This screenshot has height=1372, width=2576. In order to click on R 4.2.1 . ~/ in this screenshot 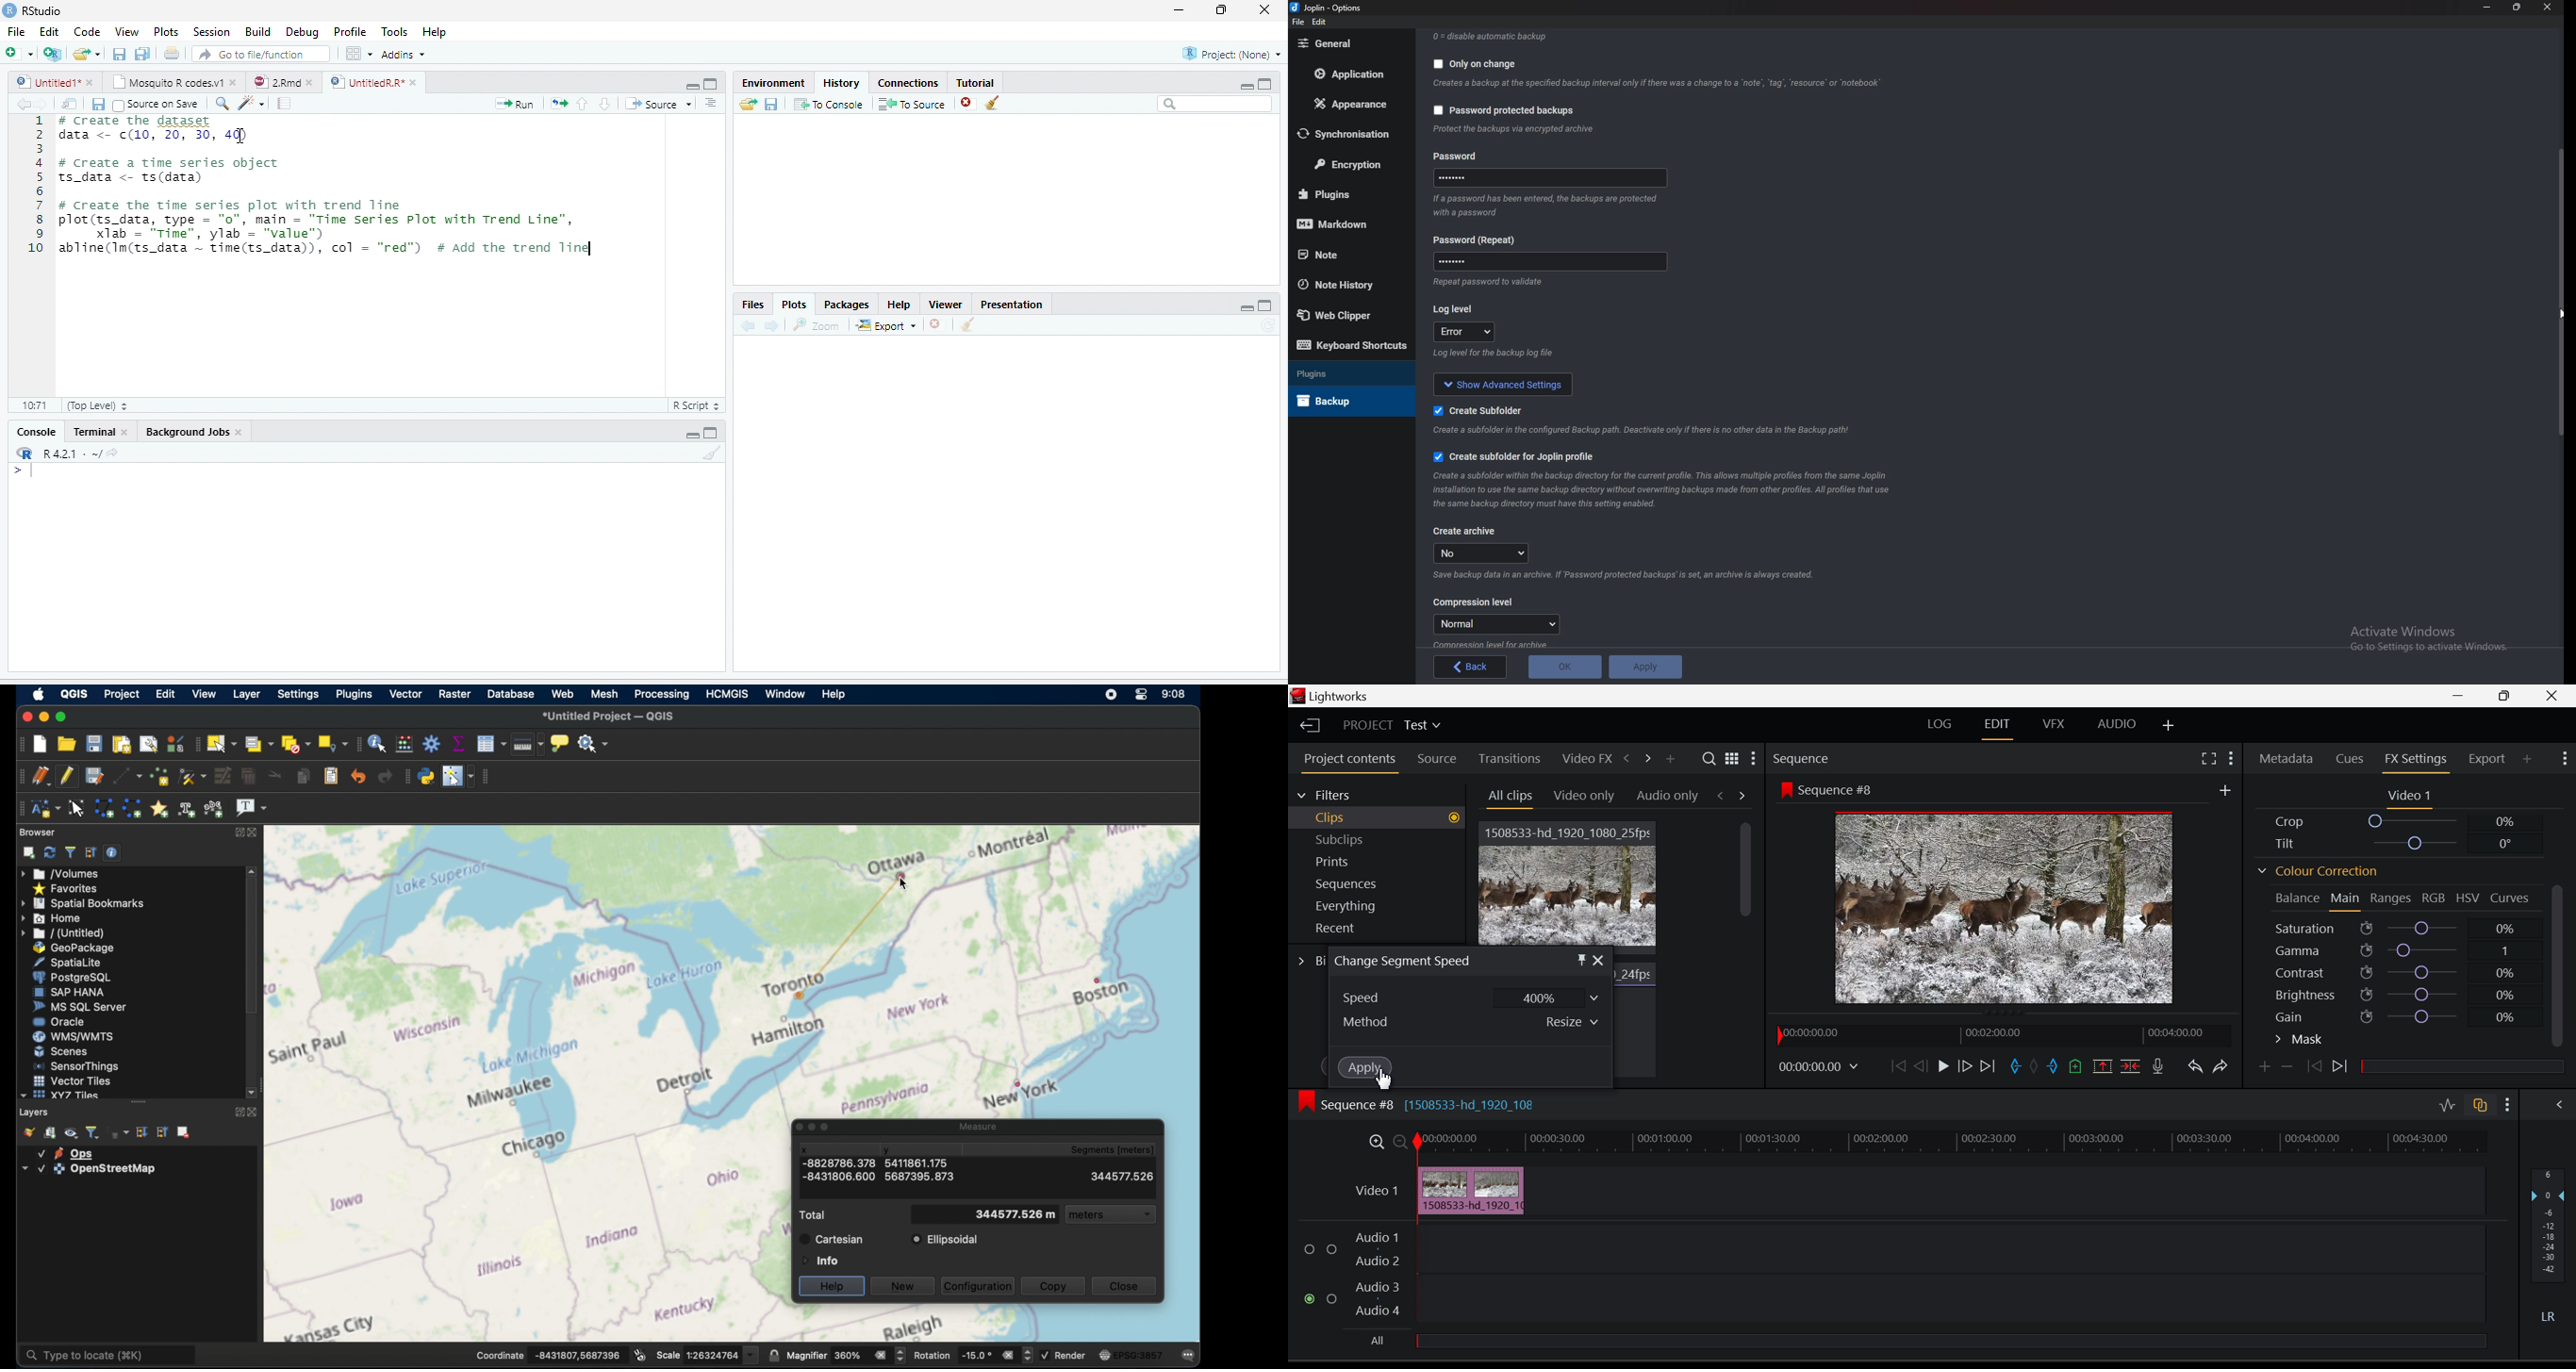, I will do `click(72, 452)`.